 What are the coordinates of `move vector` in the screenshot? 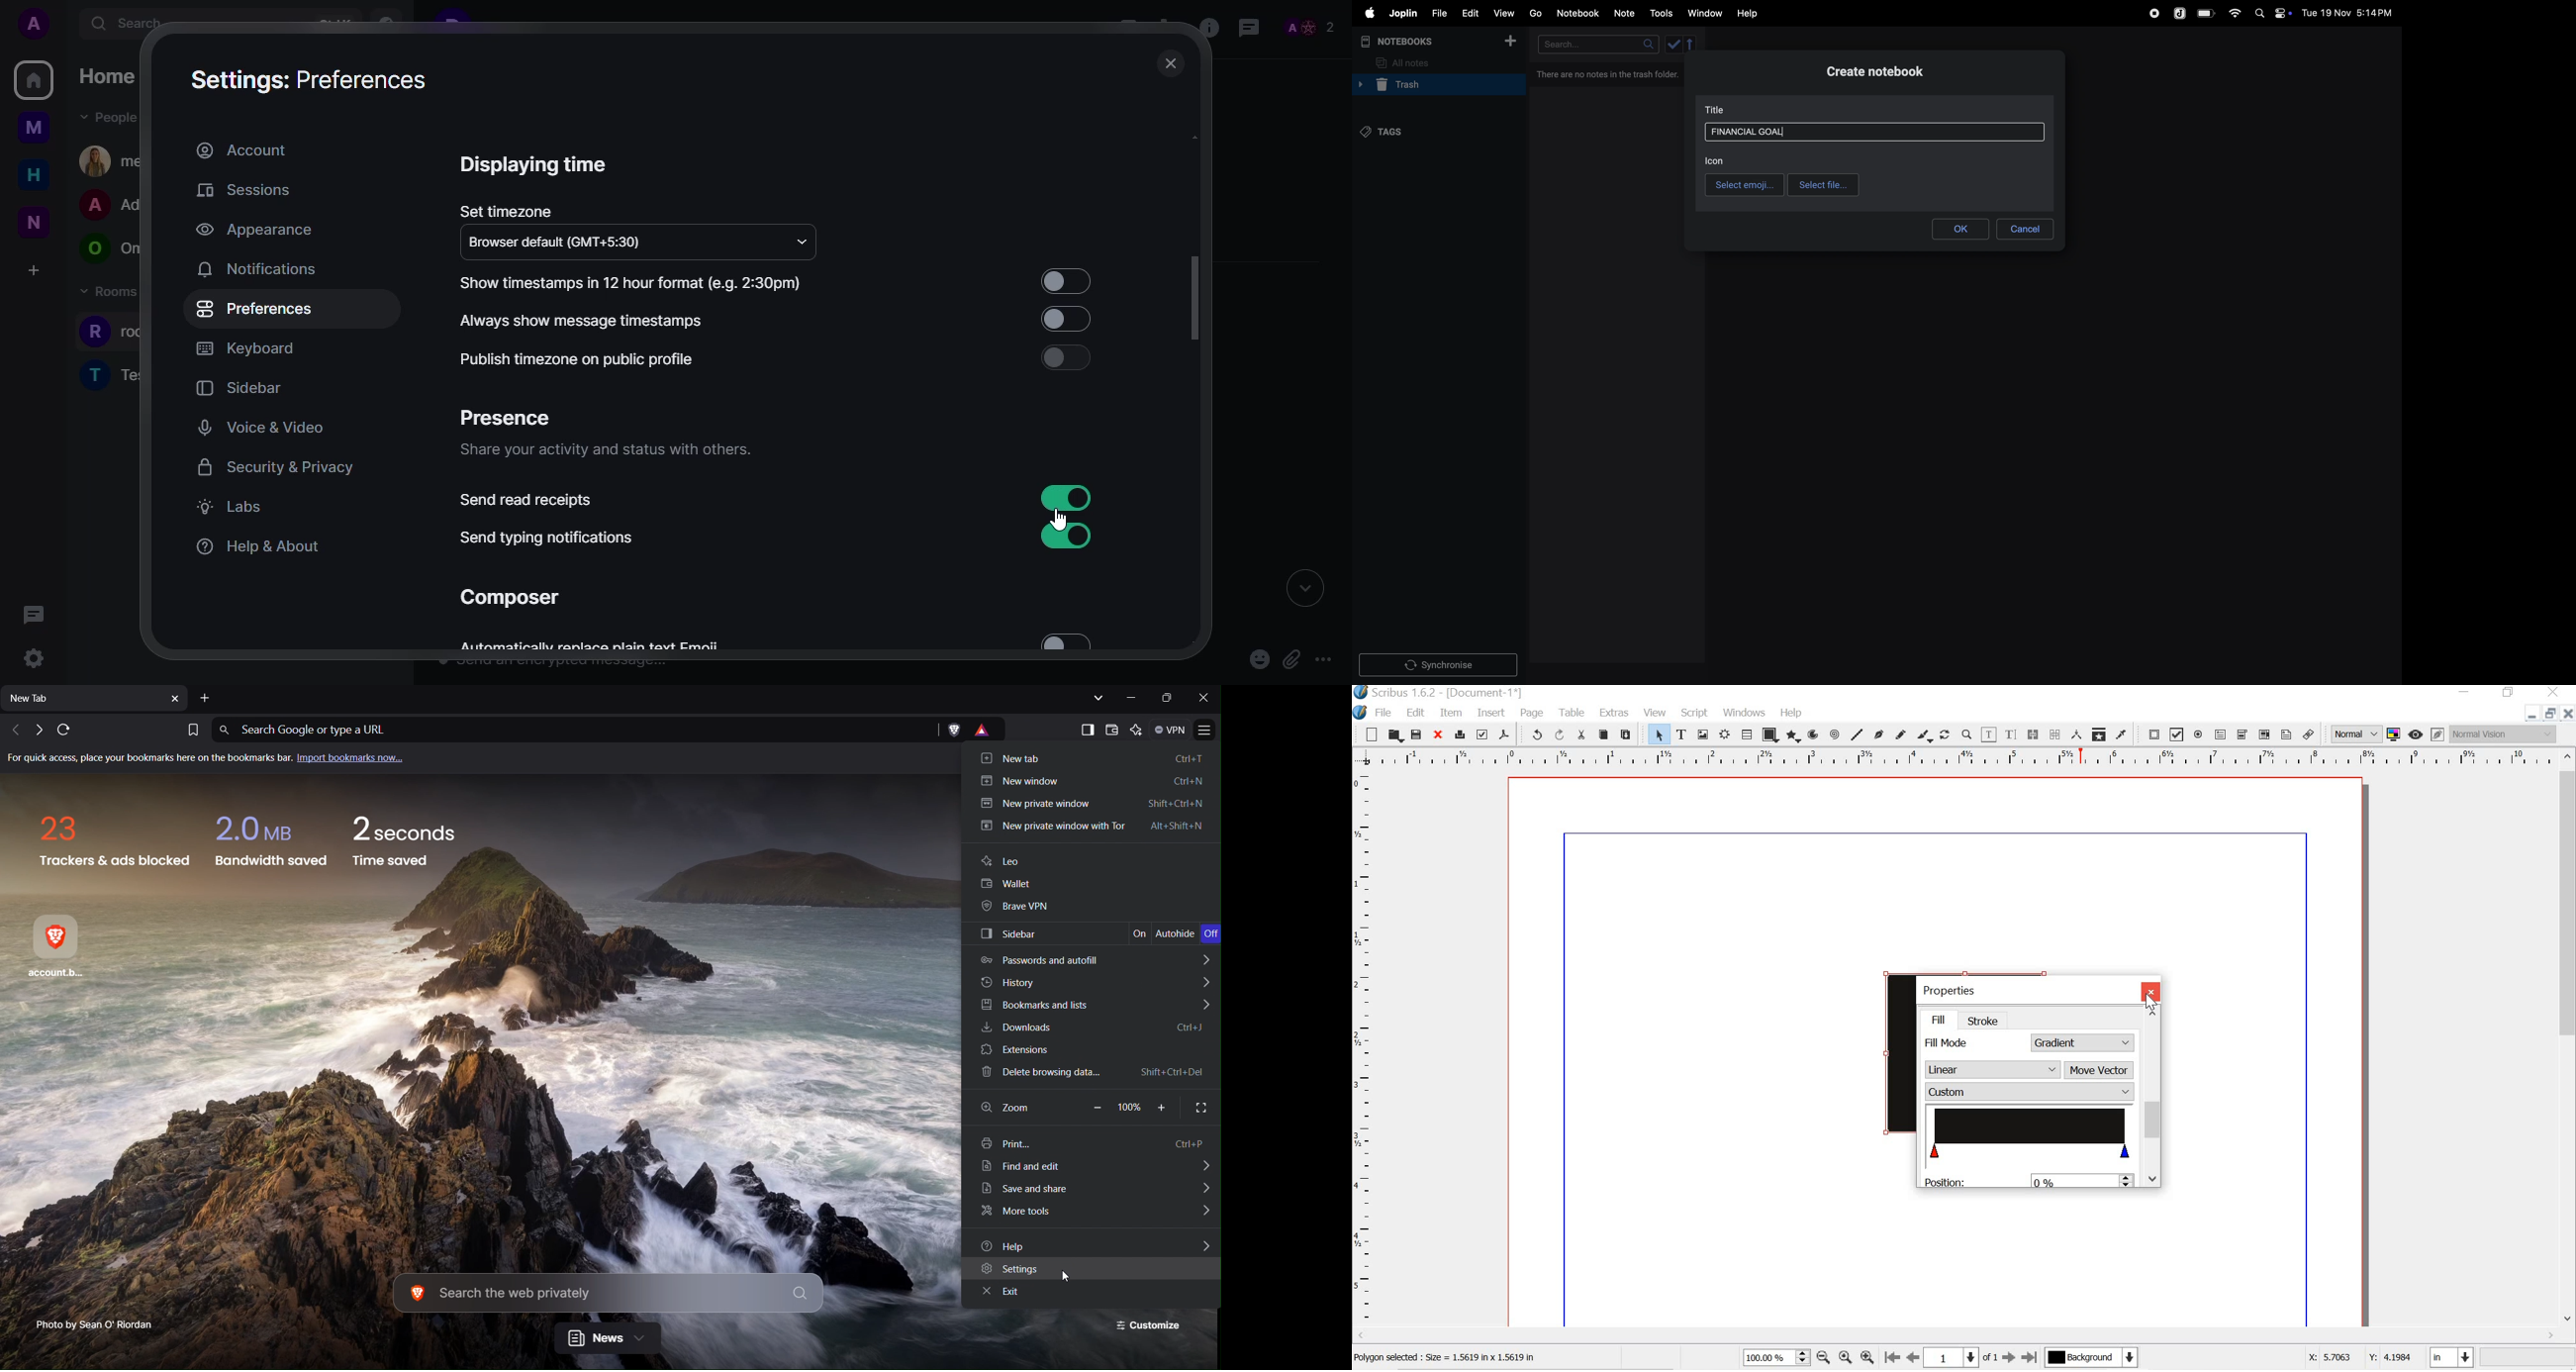 It's located at (2099, 1070).